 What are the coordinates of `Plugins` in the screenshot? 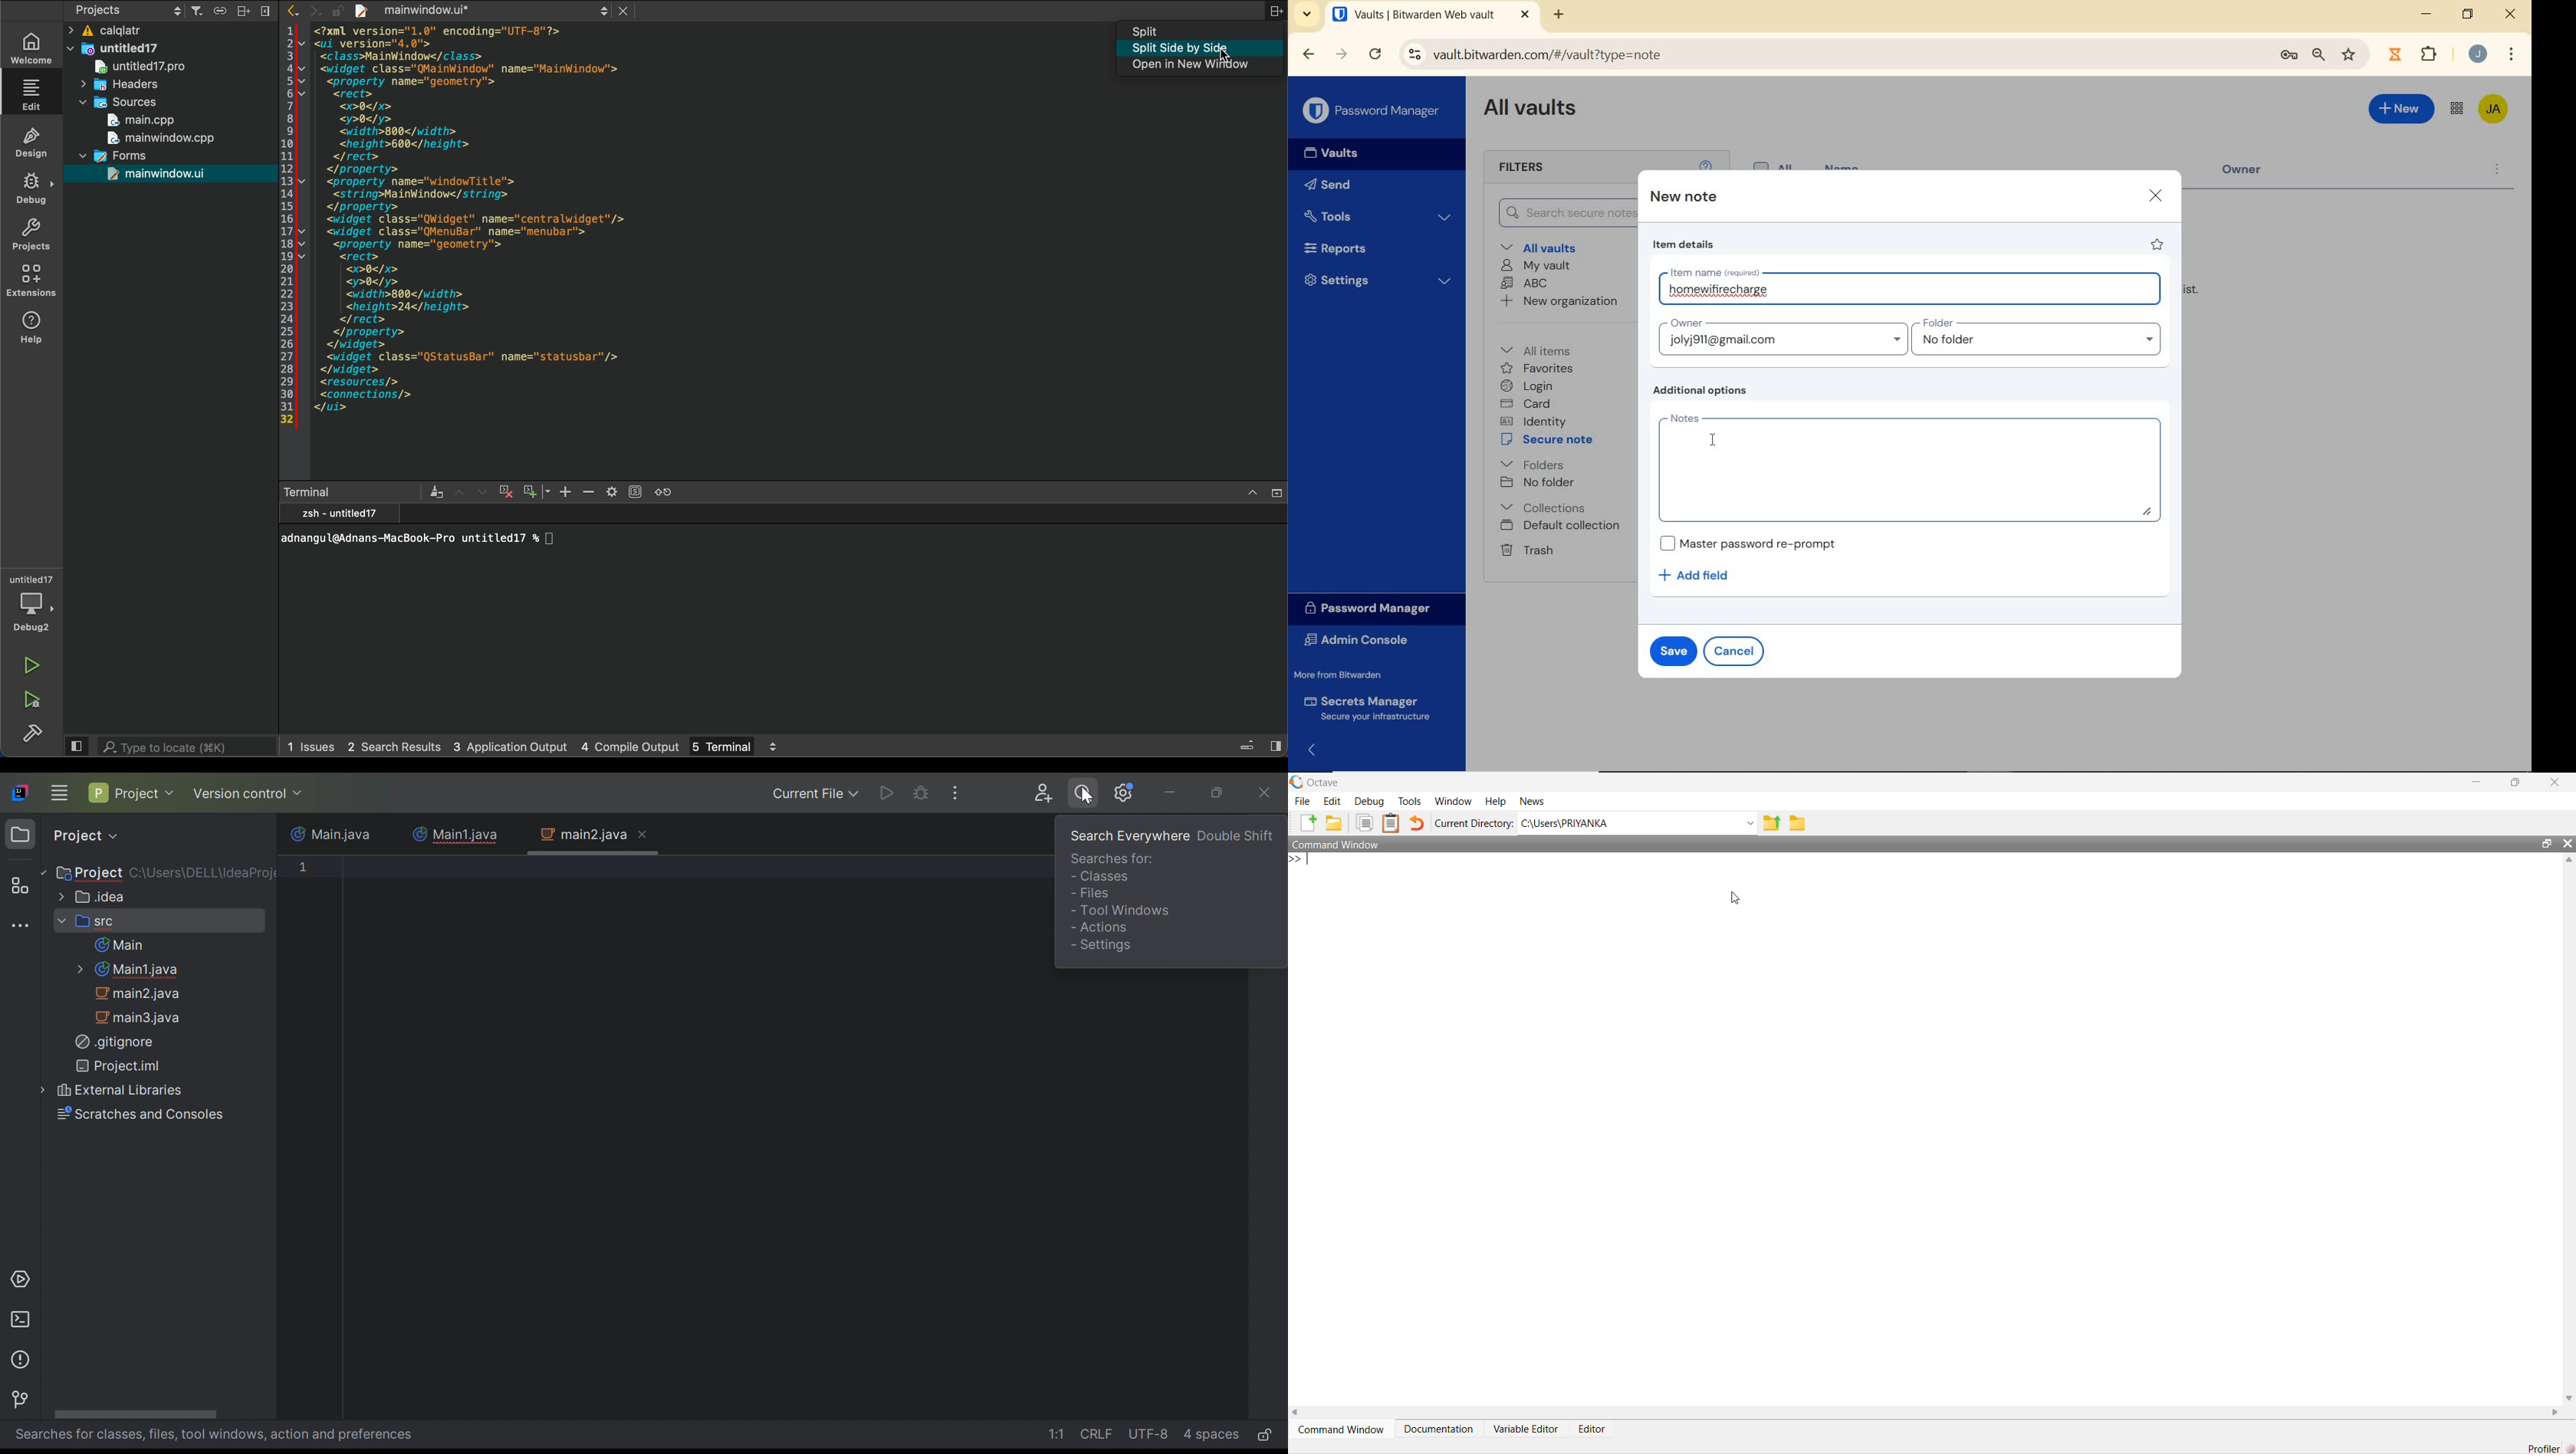 It's located at (2432, 53).